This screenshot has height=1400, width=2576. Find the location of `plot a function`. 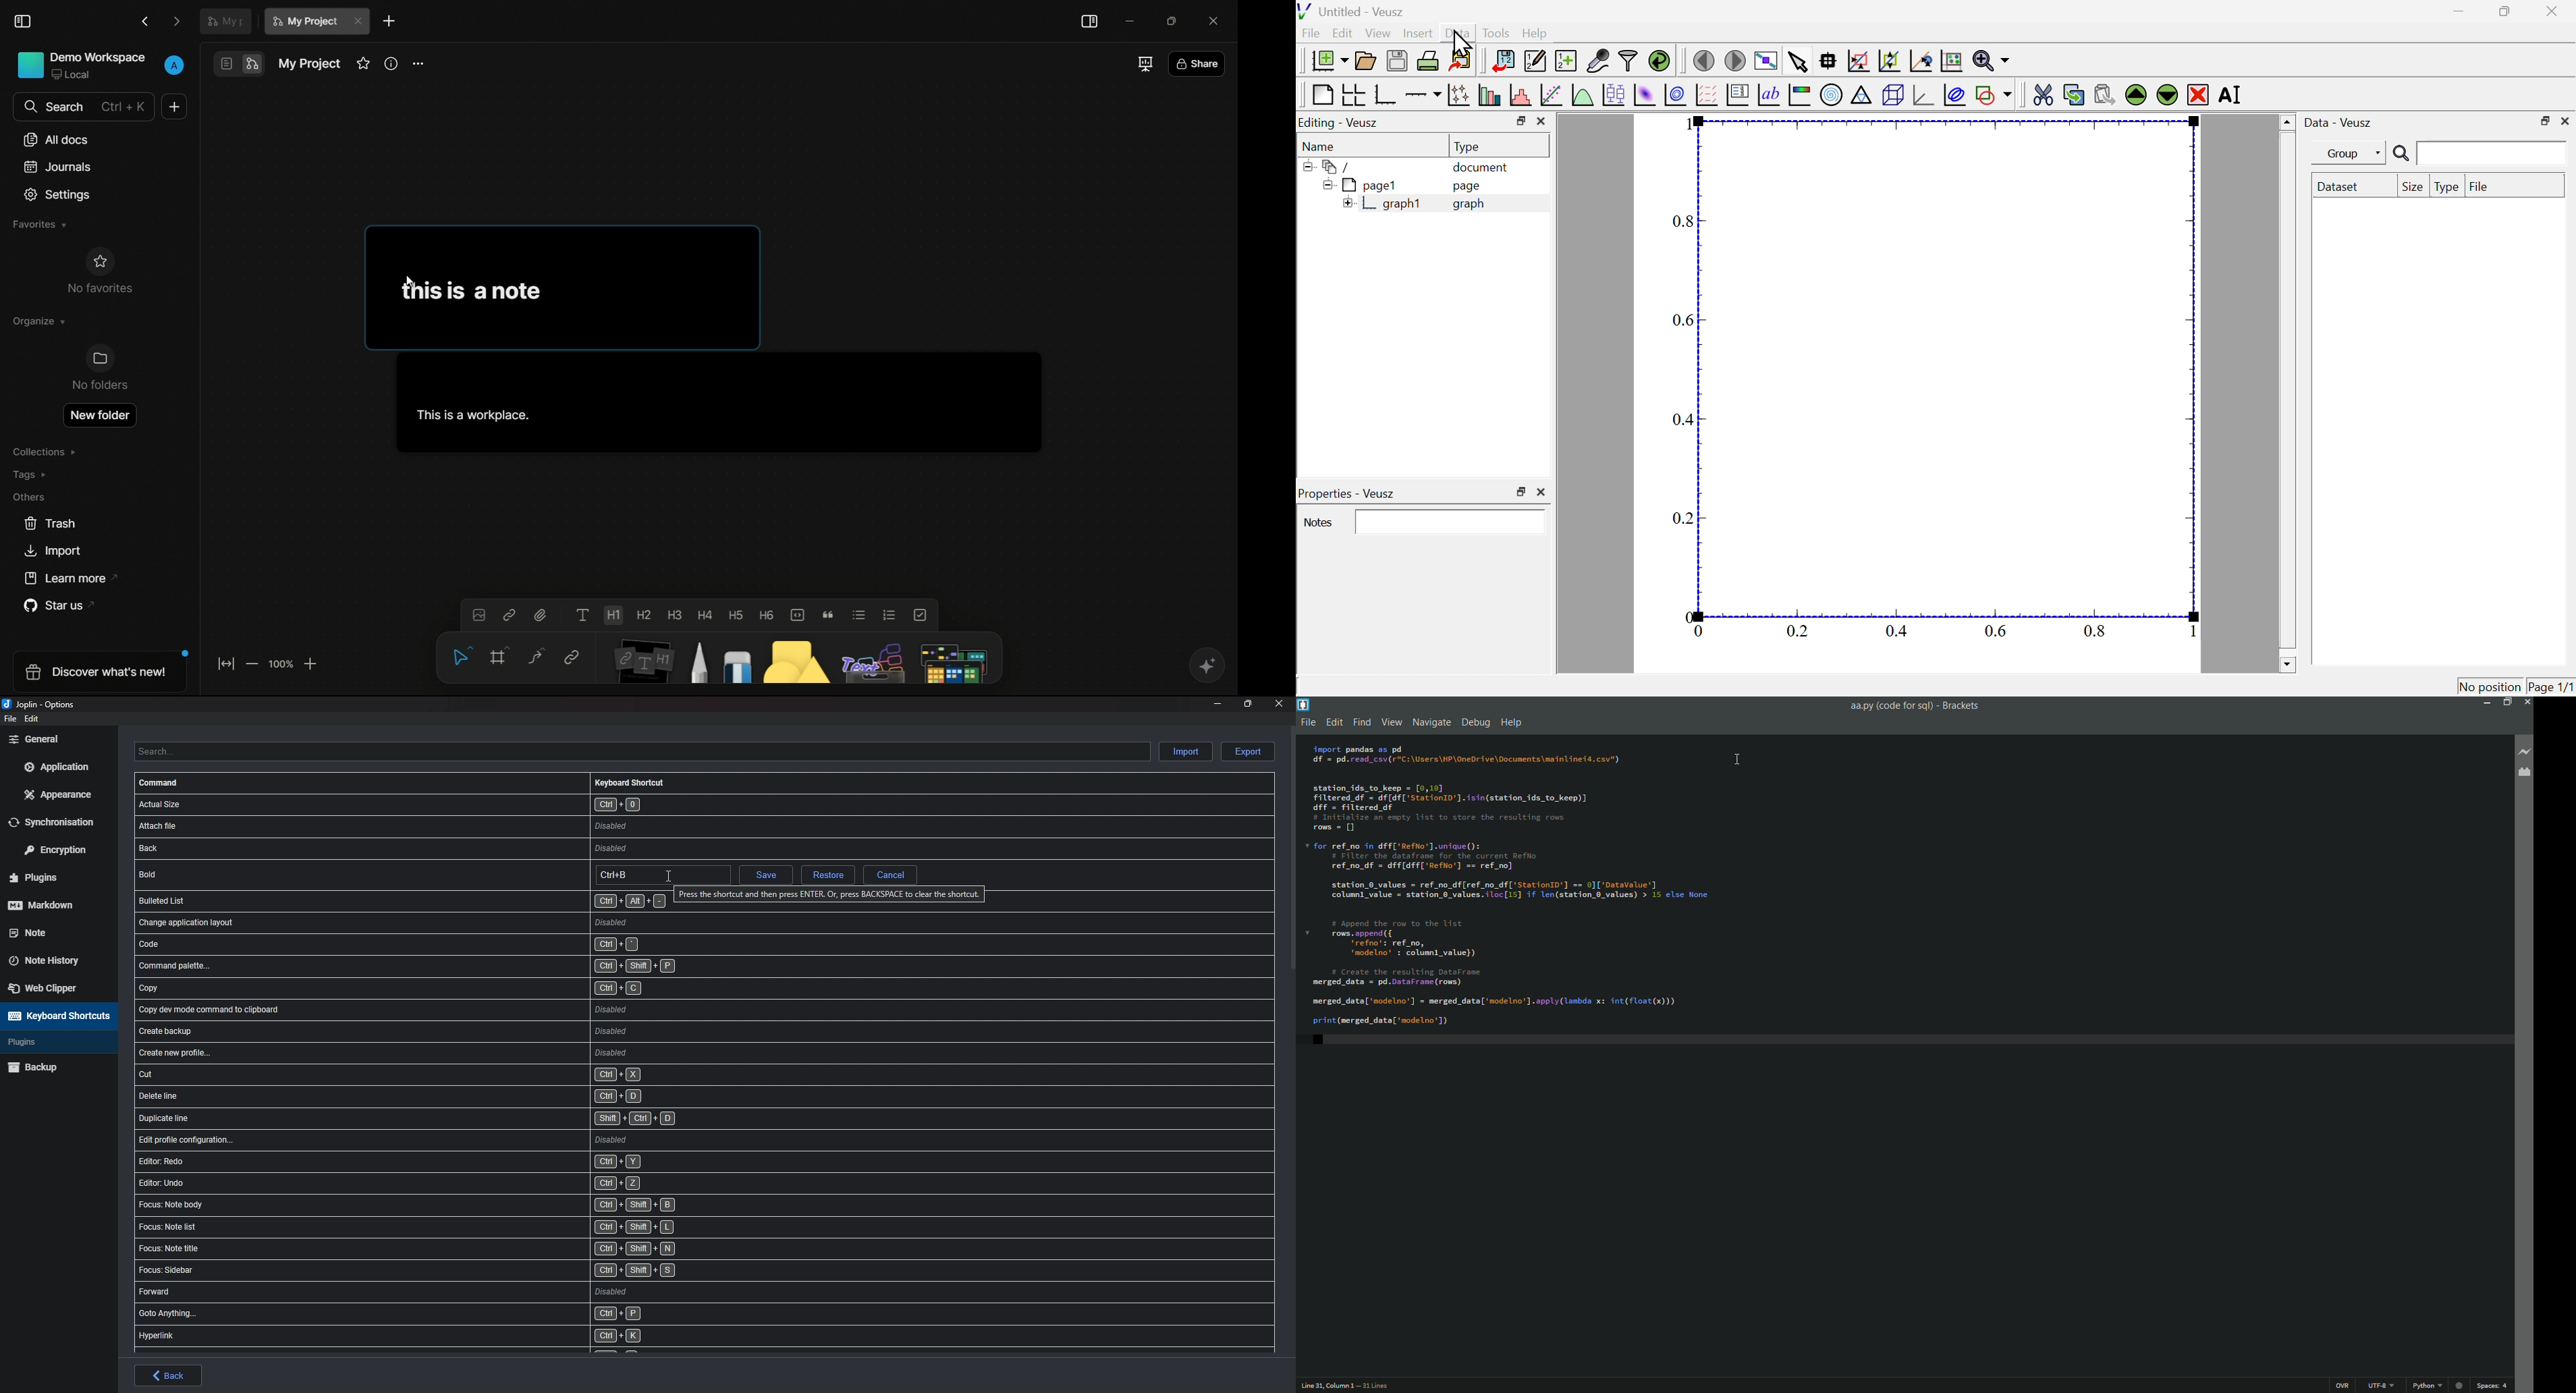

plot a function is located at coordinates (1582, 95).